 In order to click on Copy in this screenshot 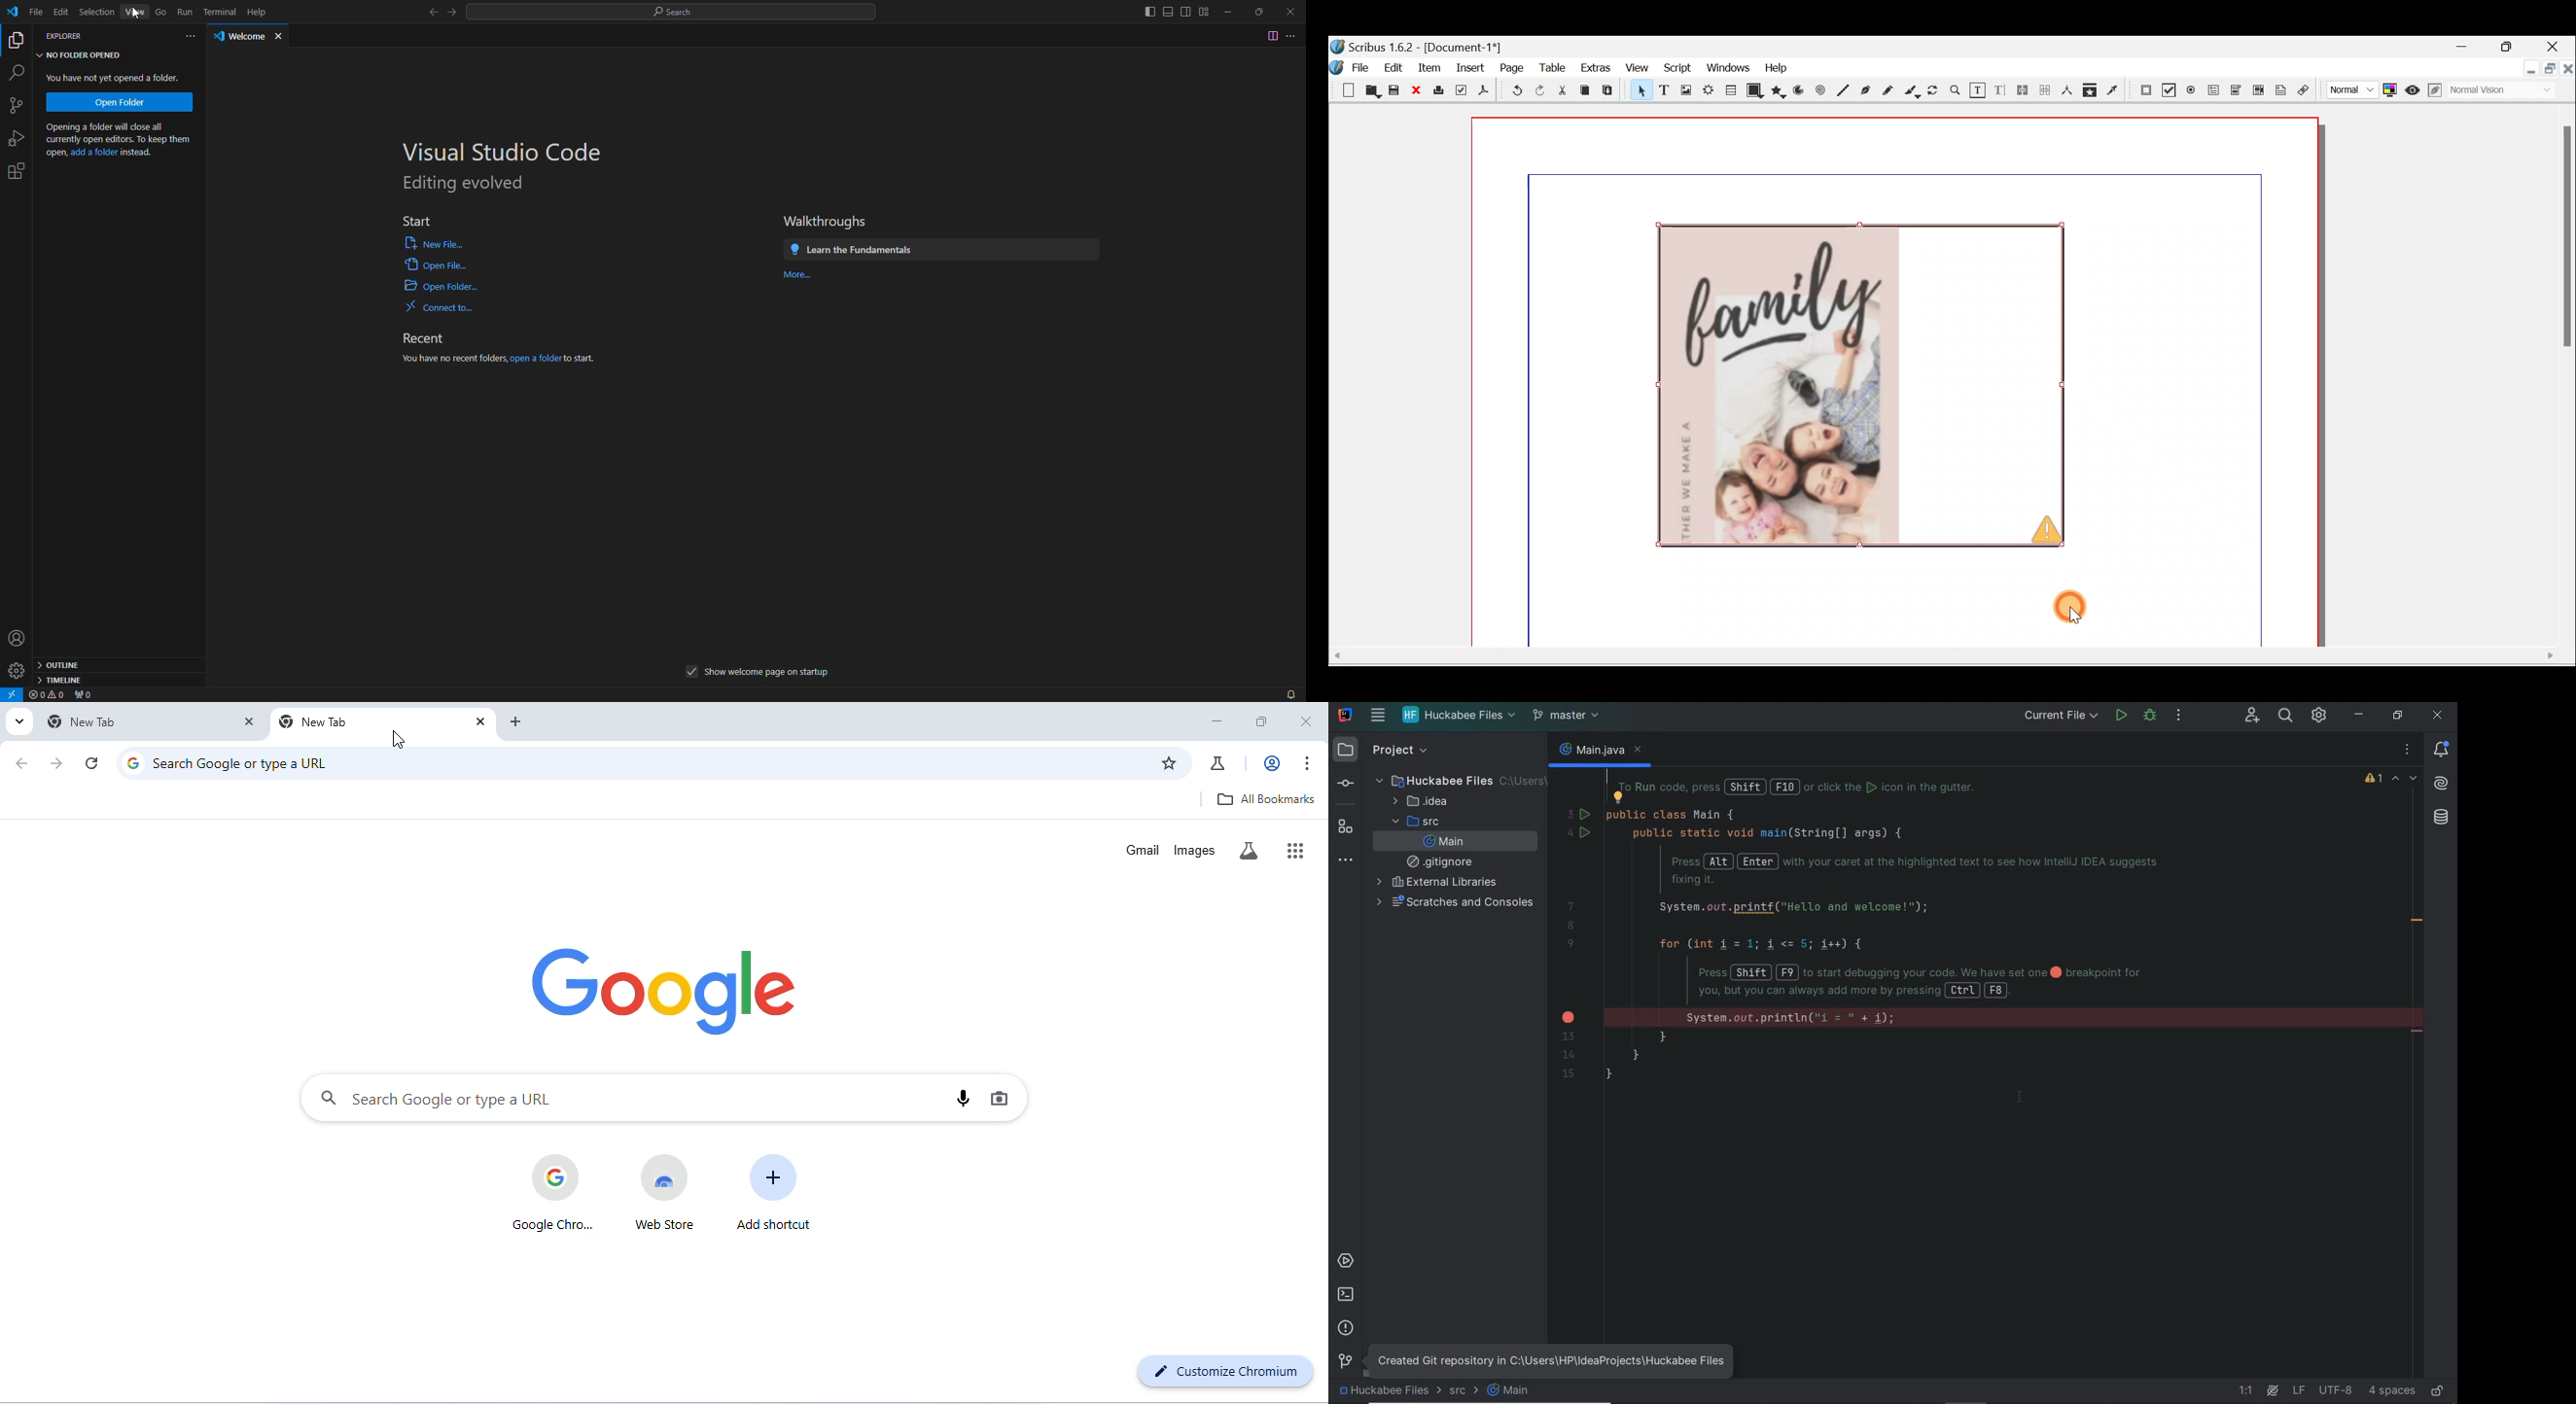, I will do `click(1585, 90)`.